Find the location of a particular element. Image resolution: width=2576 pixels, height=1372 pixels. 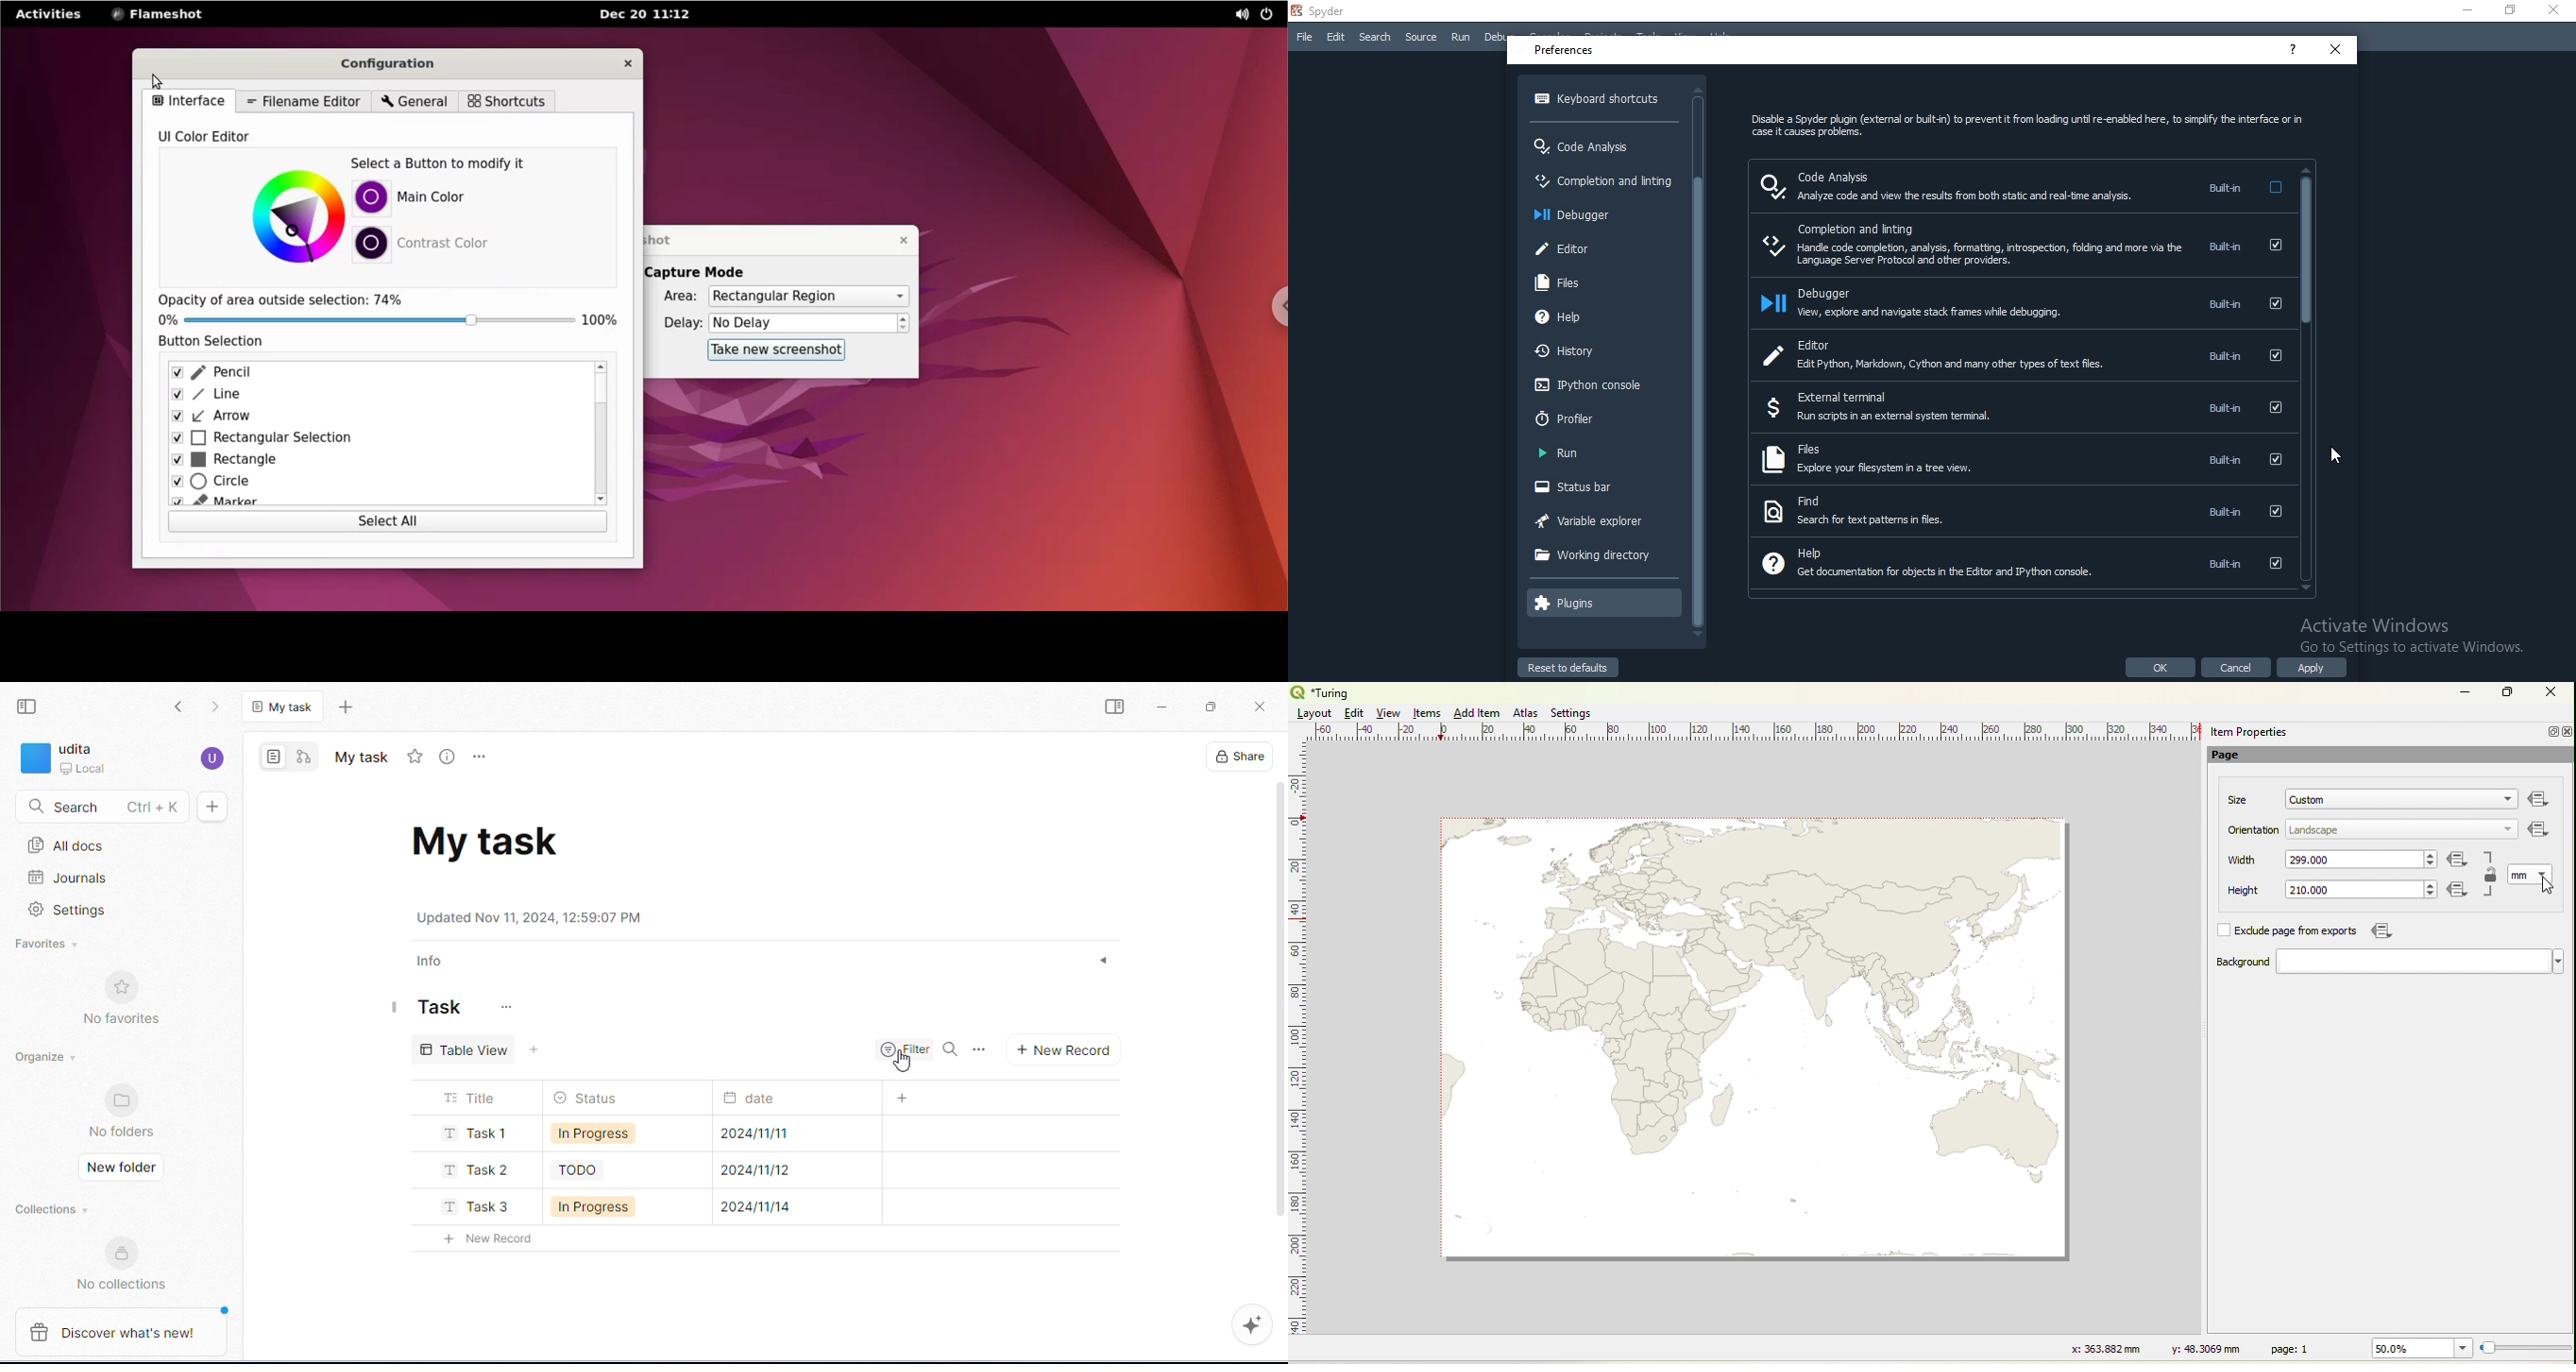

Edit is located at coordinates (1352, 713).